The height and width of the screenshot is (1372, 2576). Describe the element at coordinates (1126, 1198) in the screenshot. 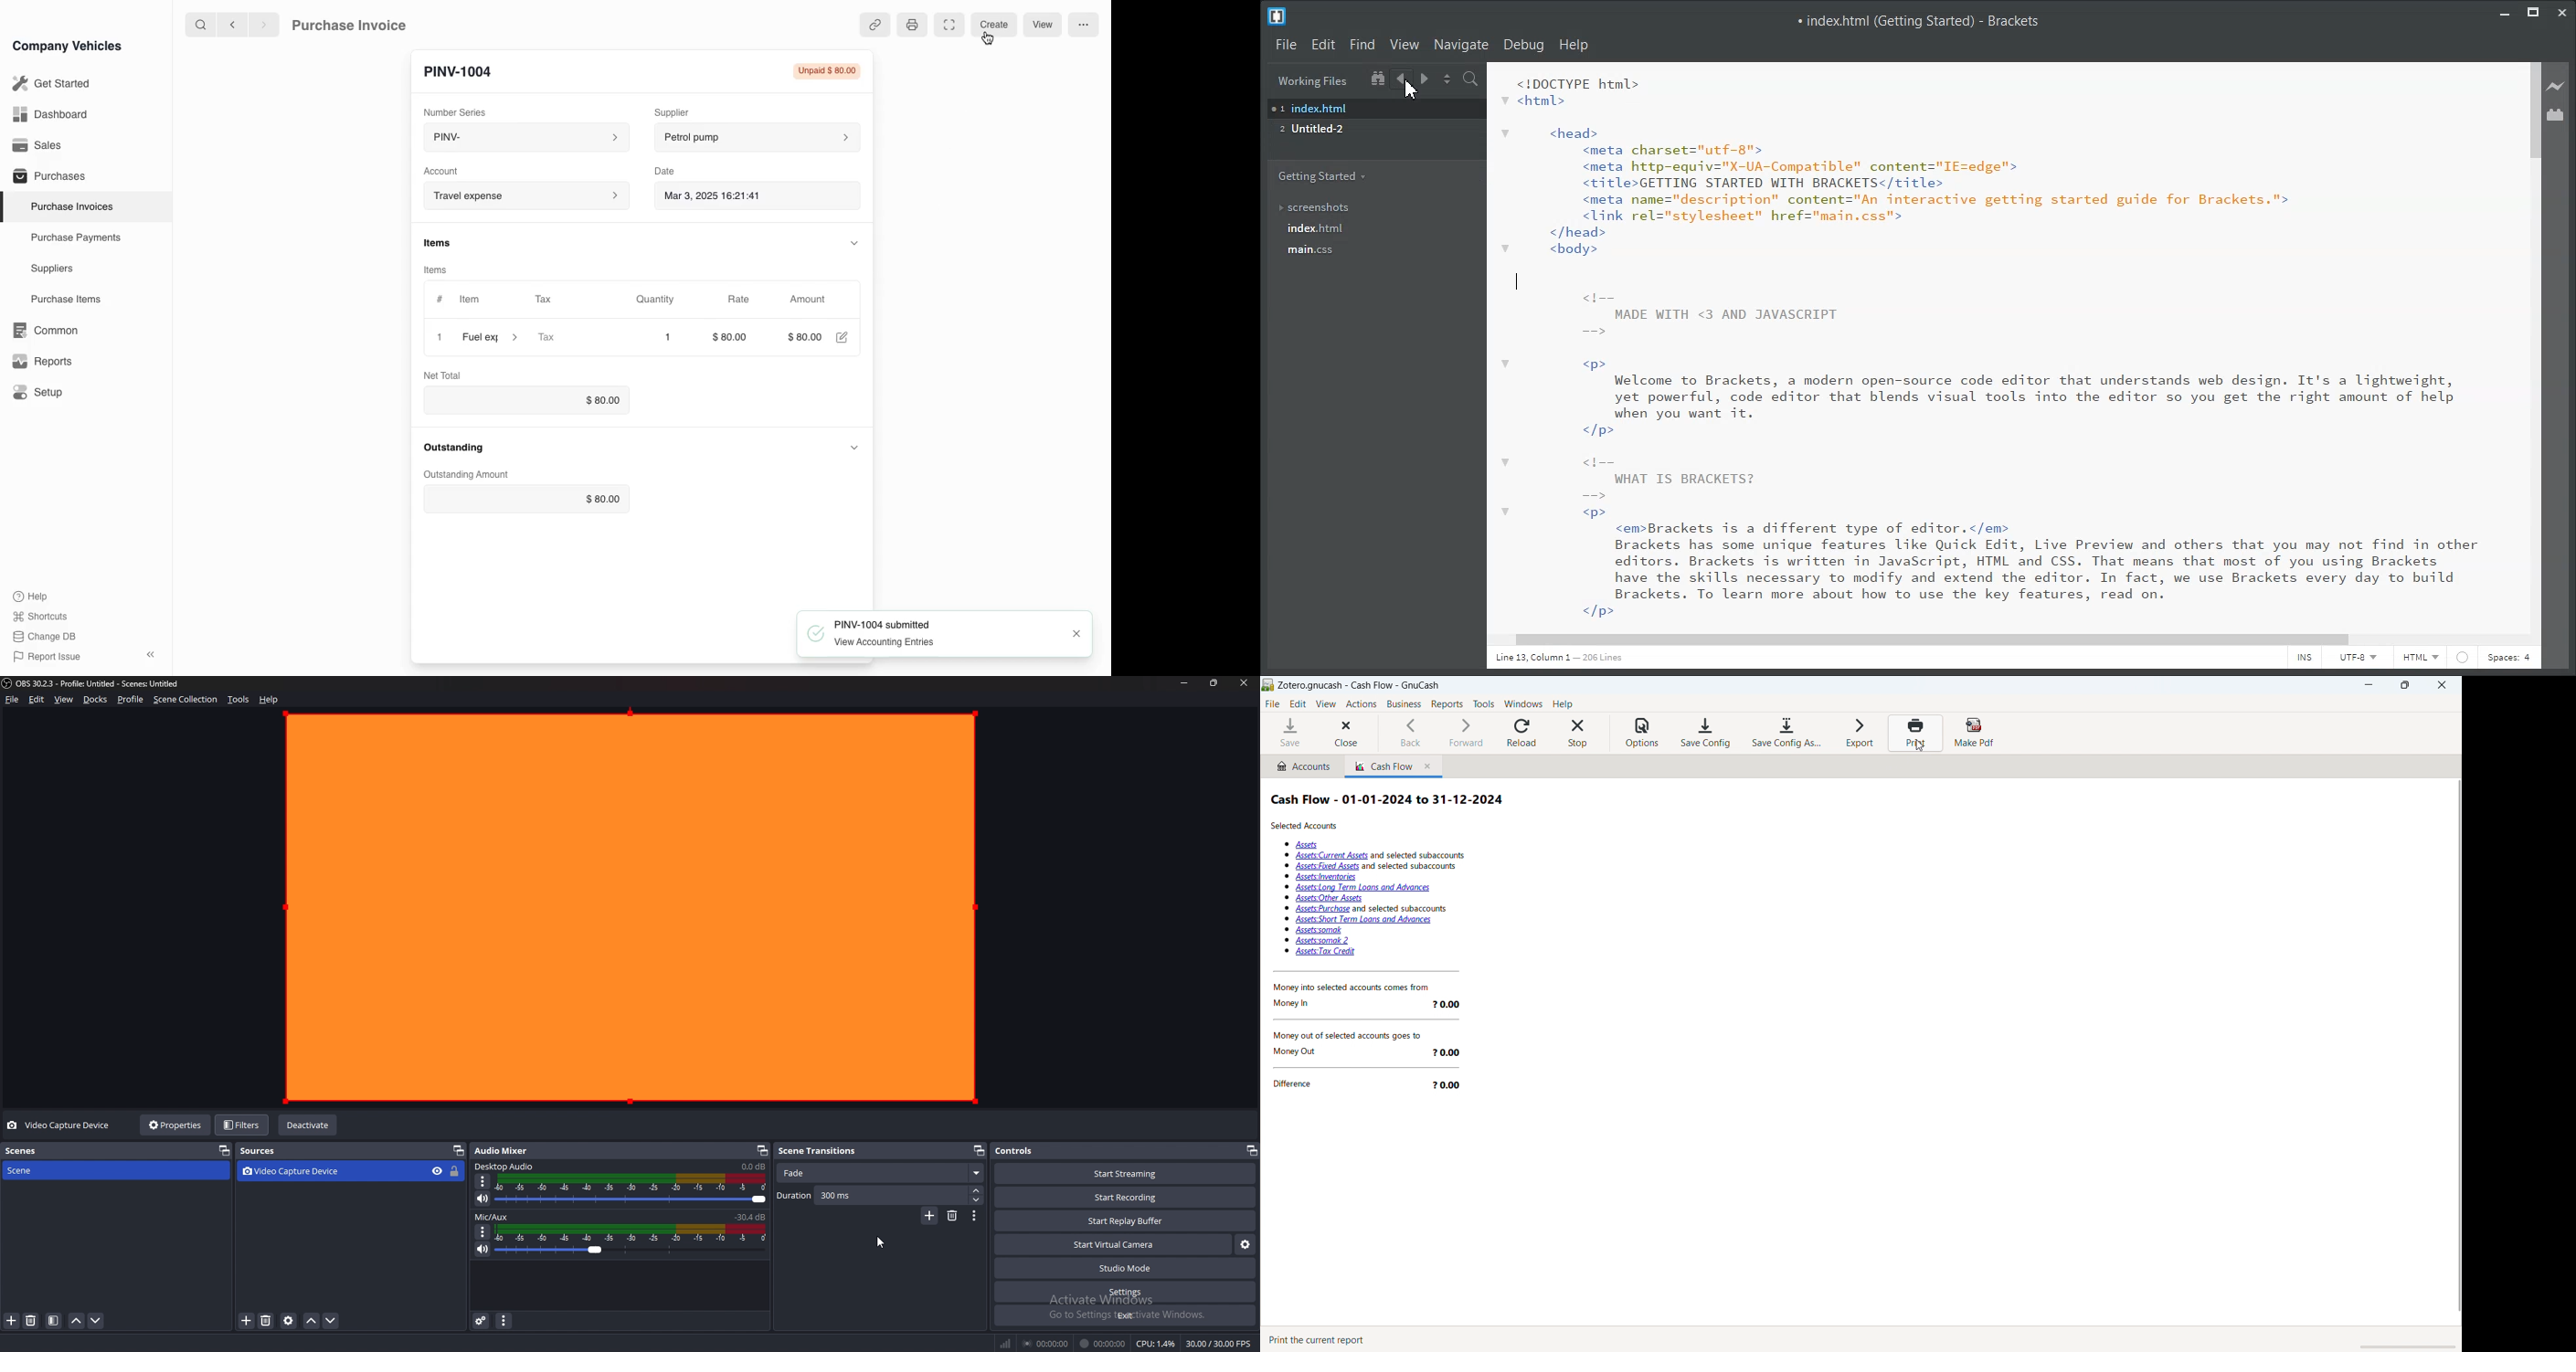

I see `start recording` at that location.